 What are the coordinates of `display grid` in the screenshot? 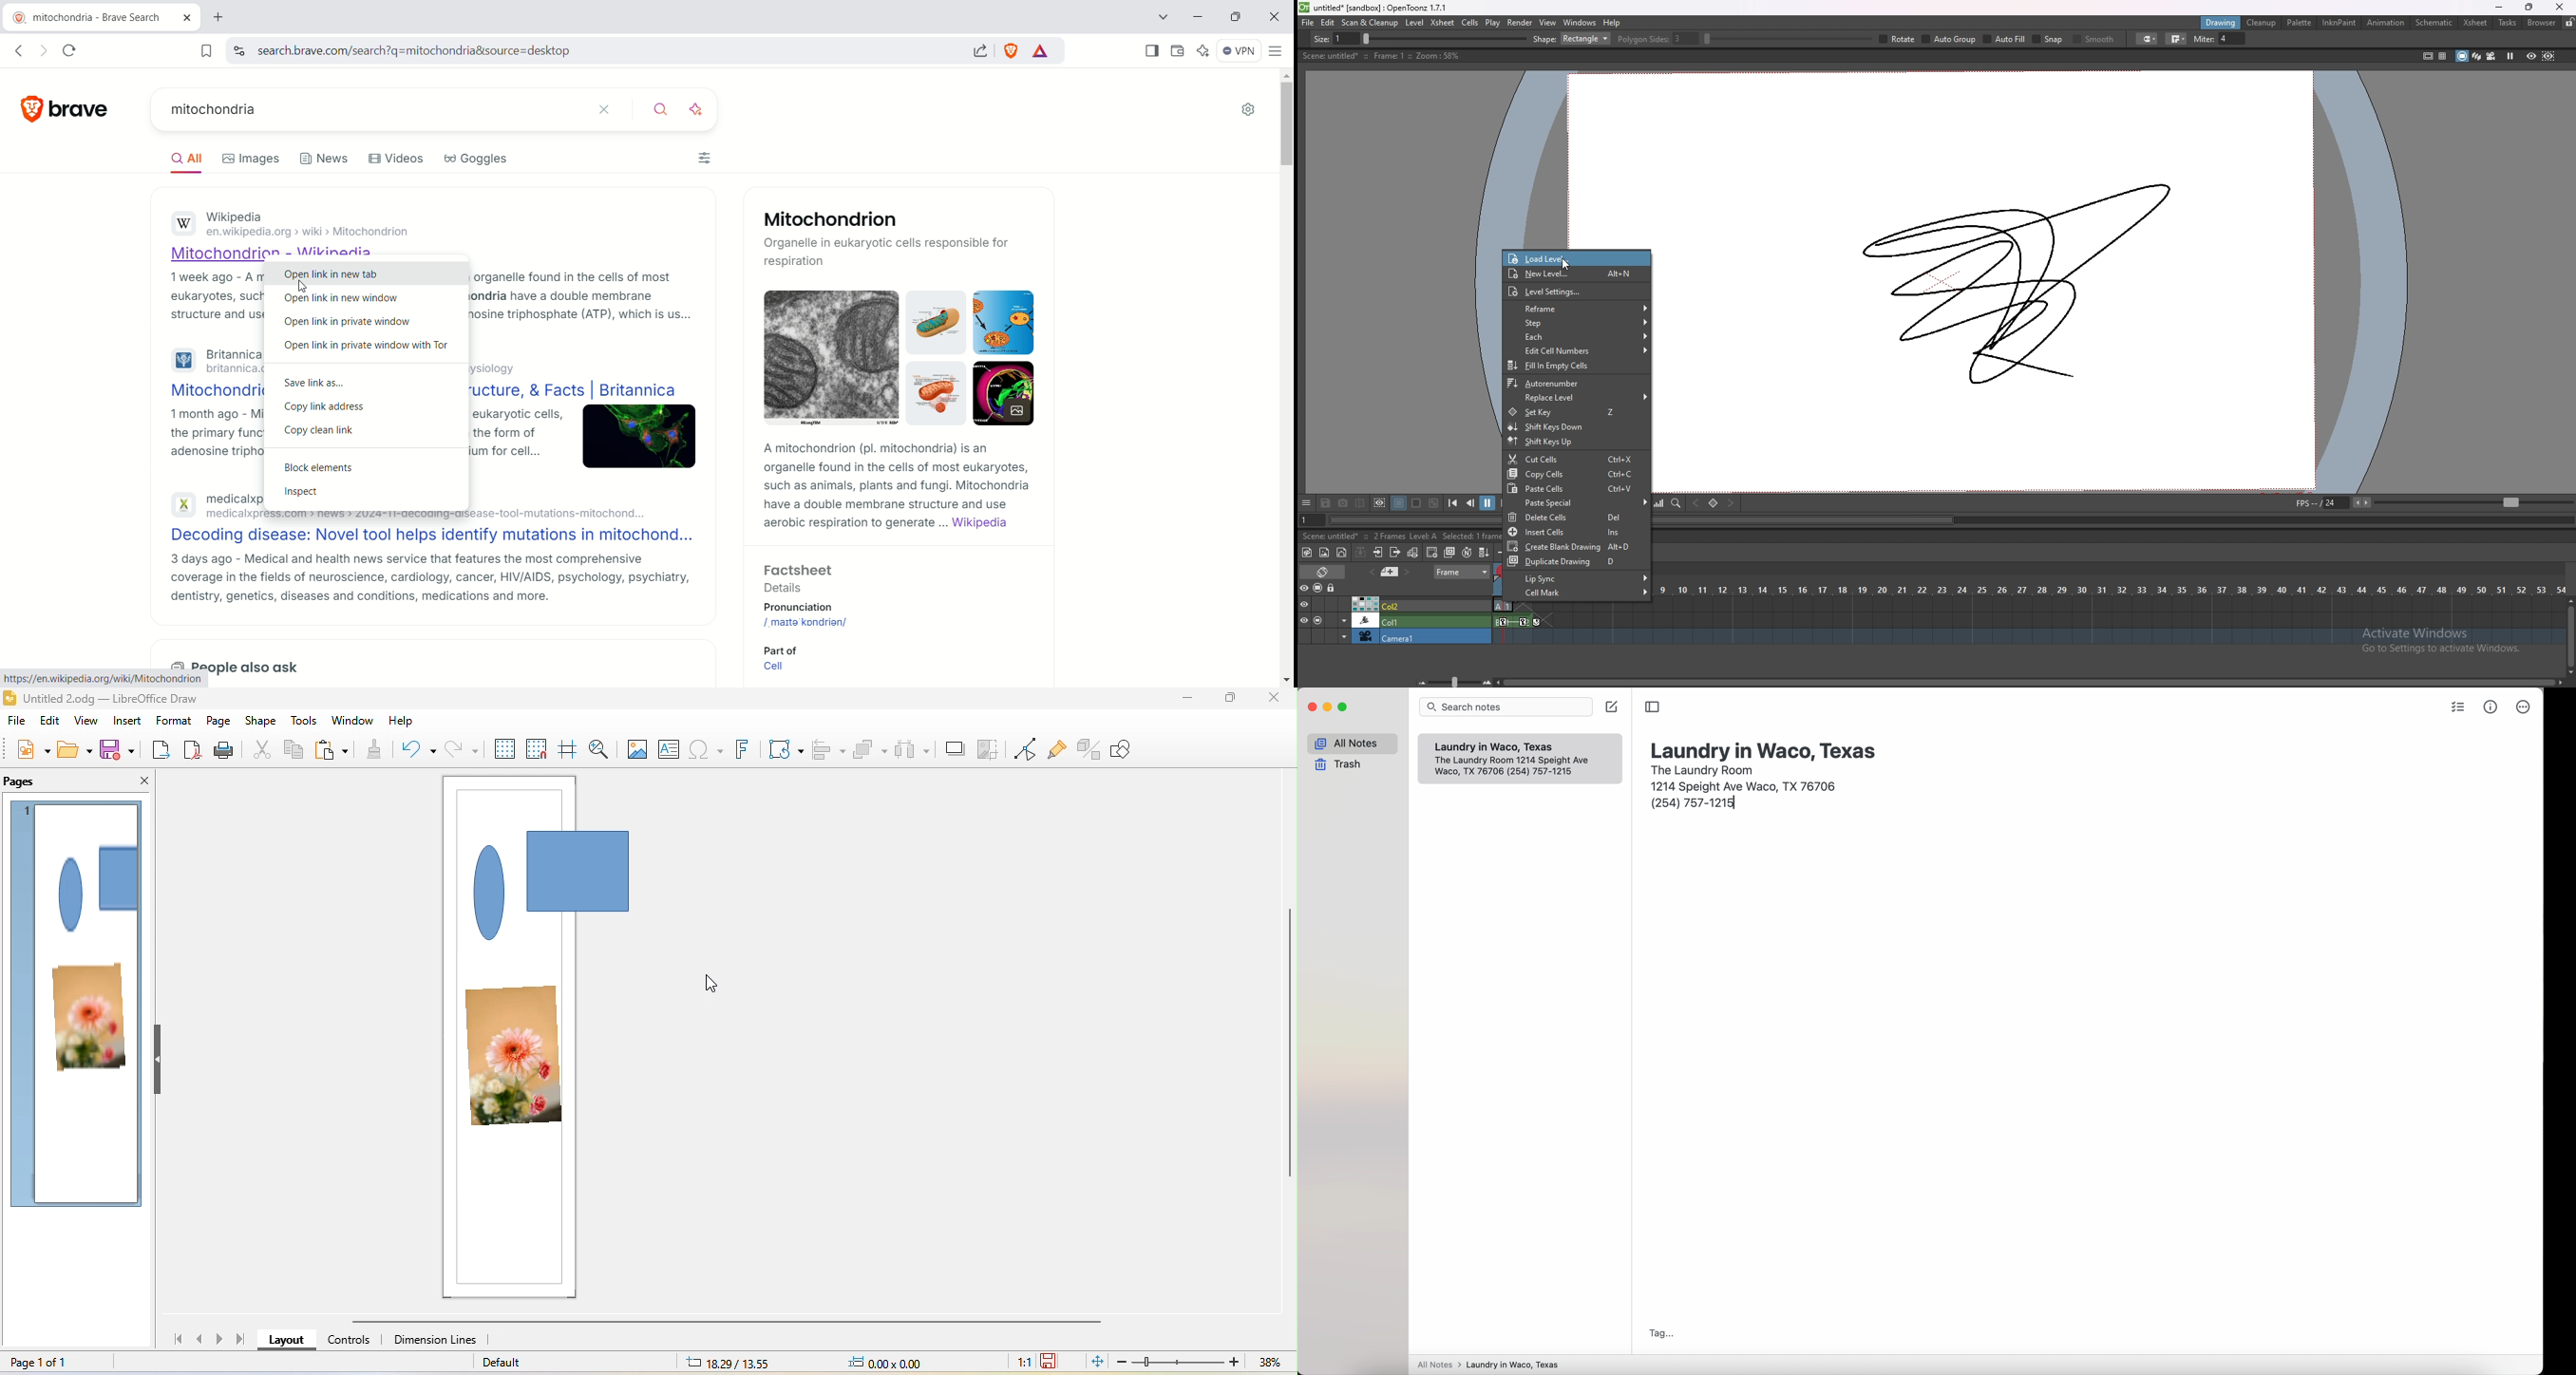 It's located at (502, 752).